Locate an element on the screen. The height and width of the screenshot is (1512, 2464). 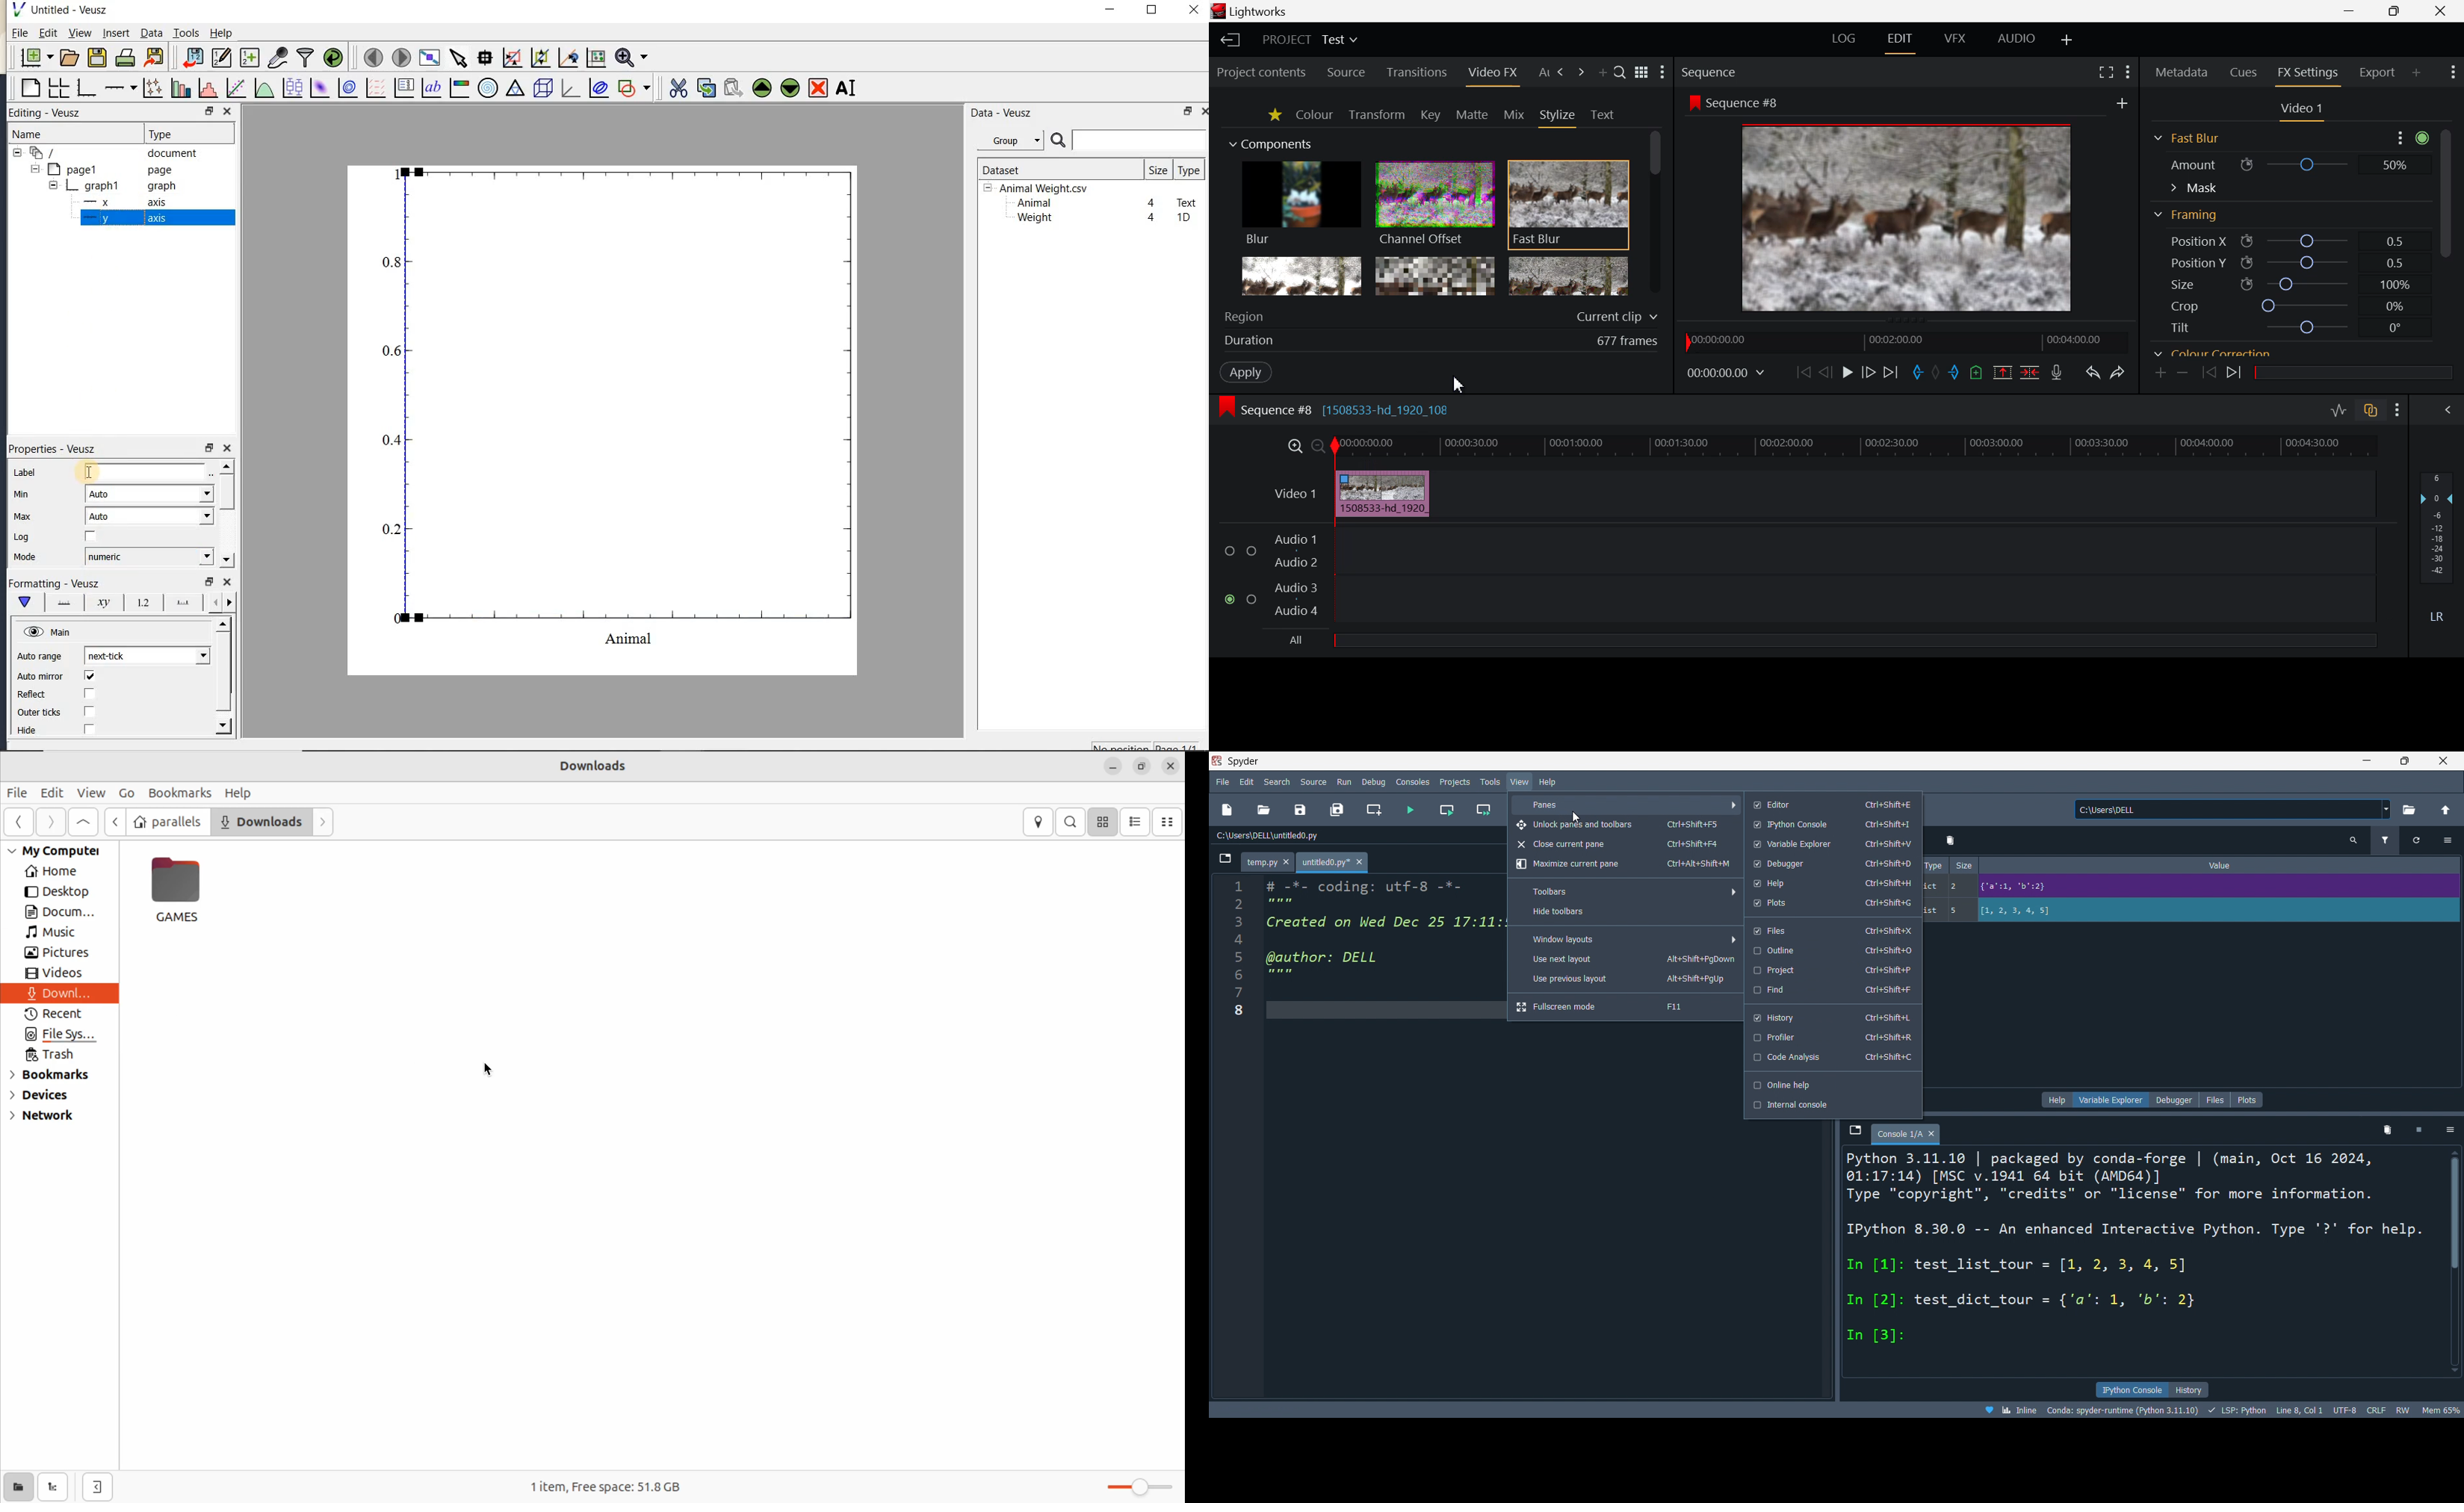
plot covariance ellipses is located at coordinates (598, 87).